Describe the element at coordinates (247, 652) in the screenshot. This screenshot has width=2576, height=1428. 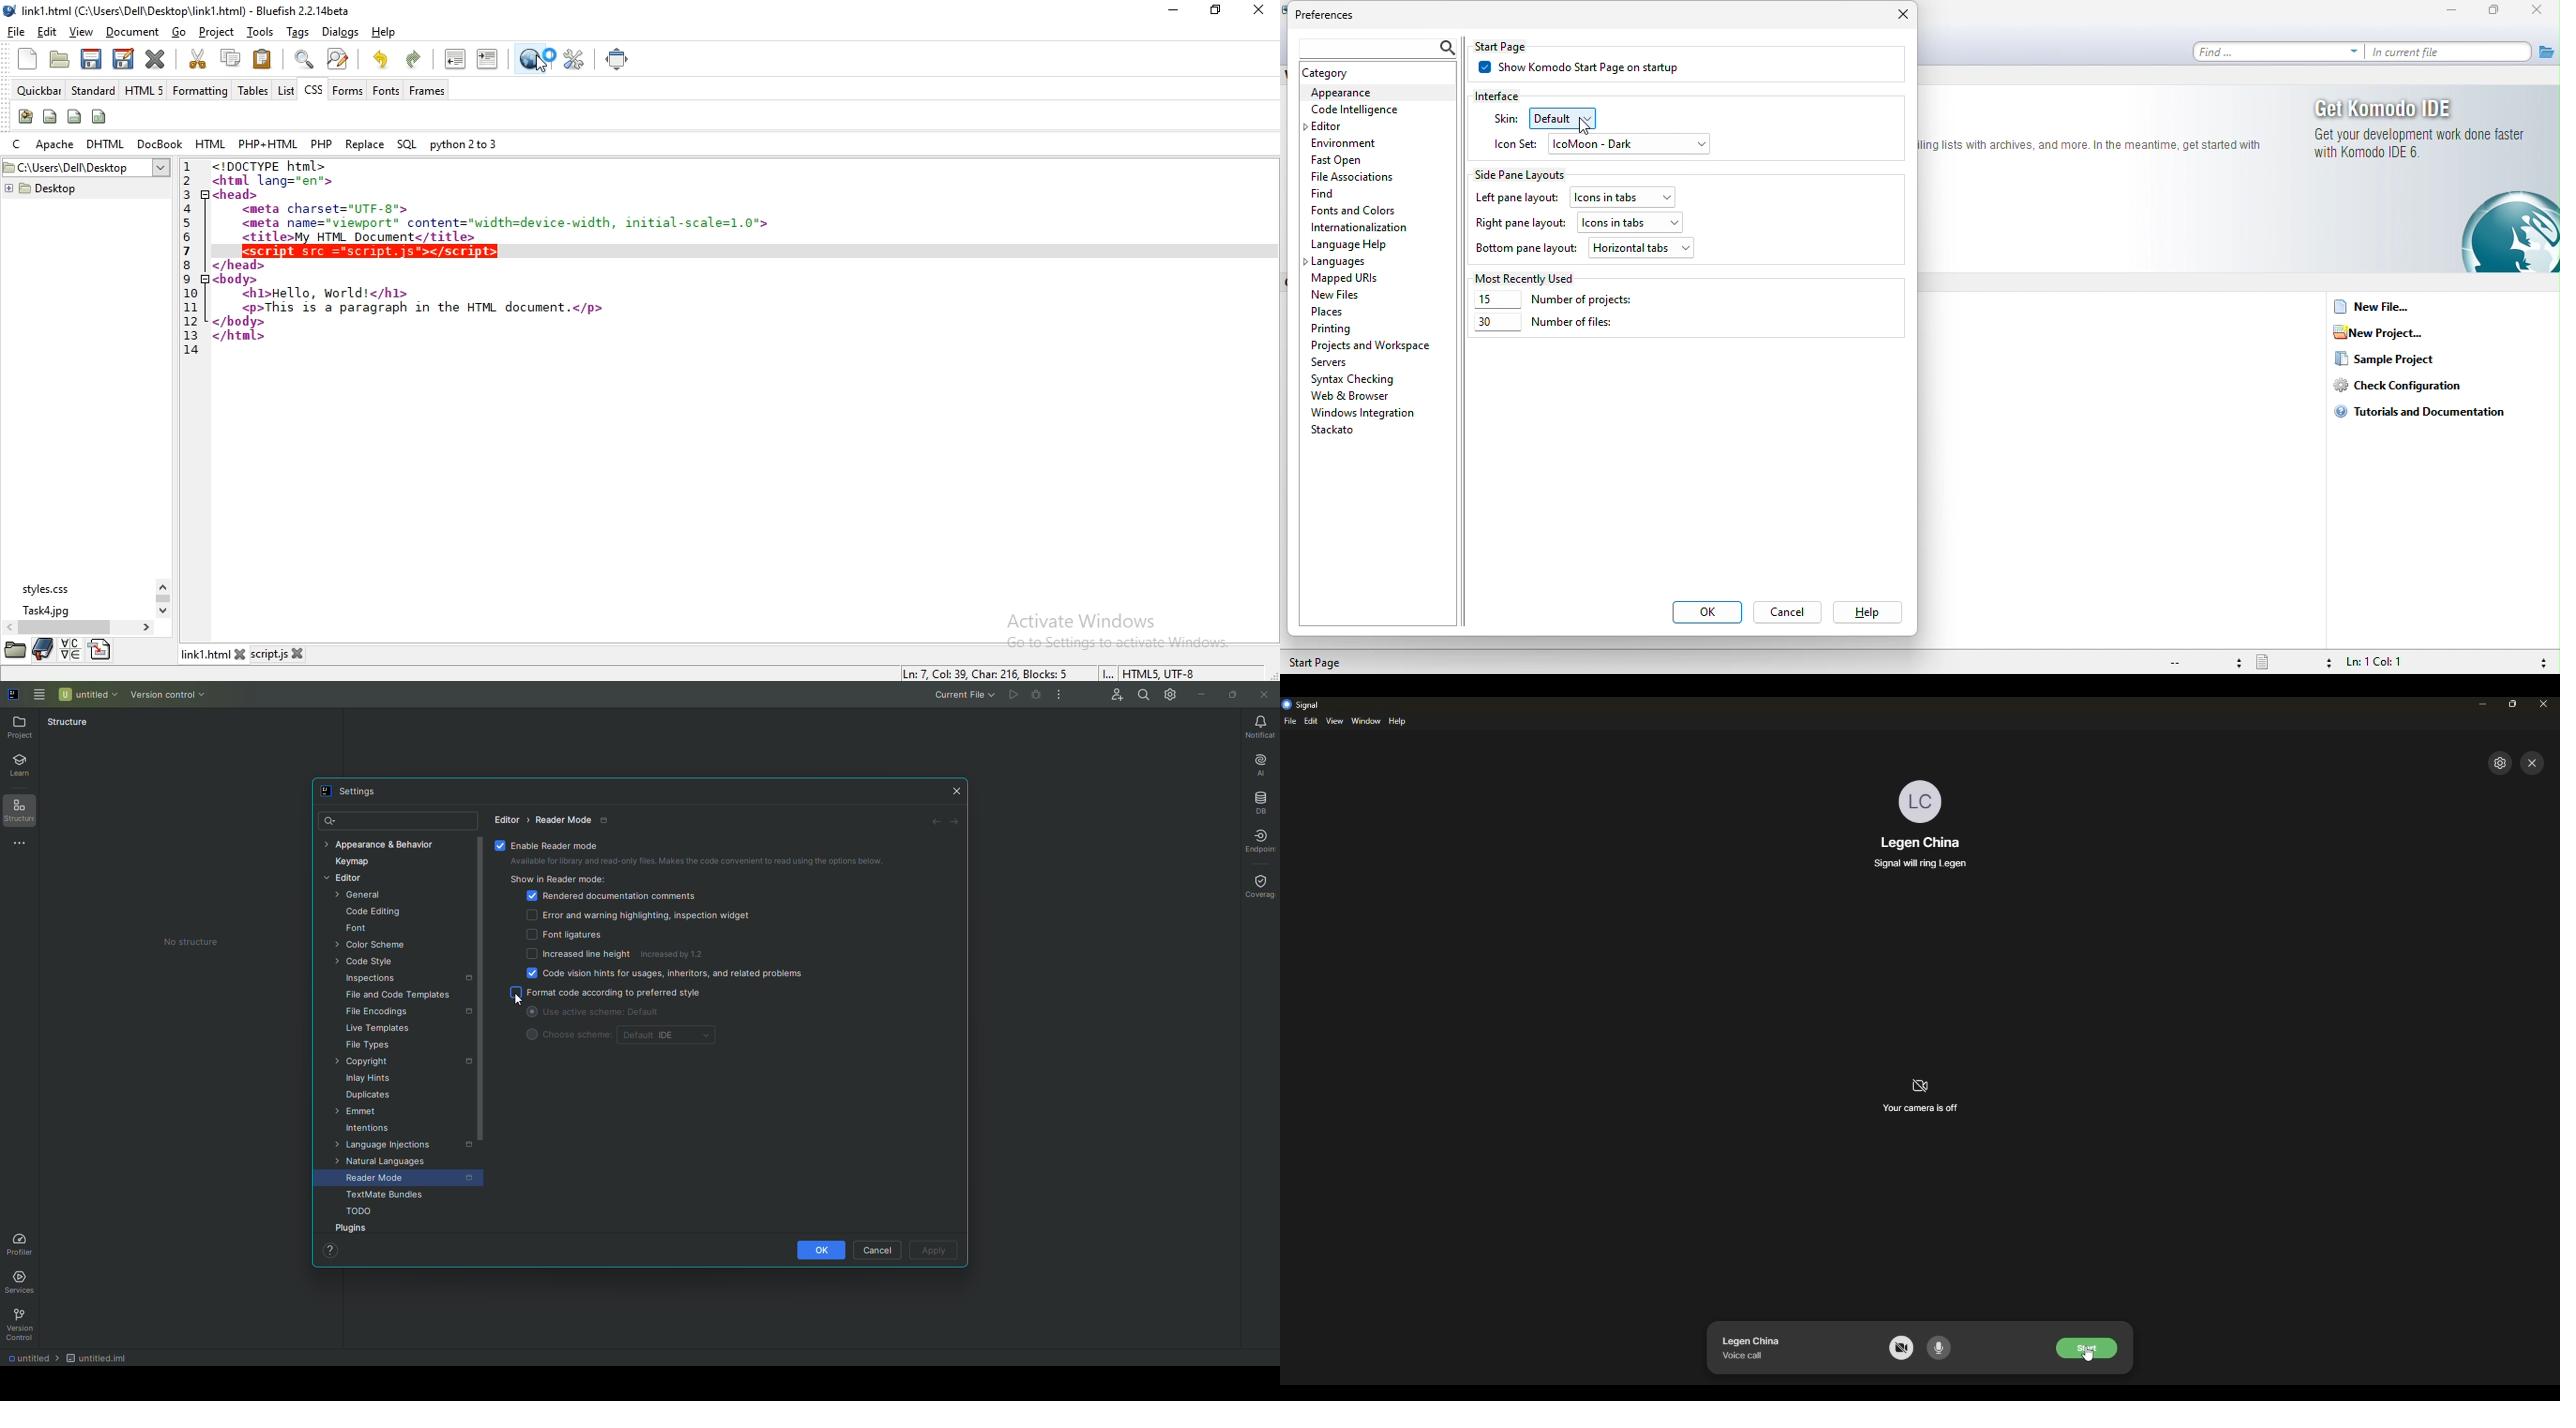
I see `close` at that location.